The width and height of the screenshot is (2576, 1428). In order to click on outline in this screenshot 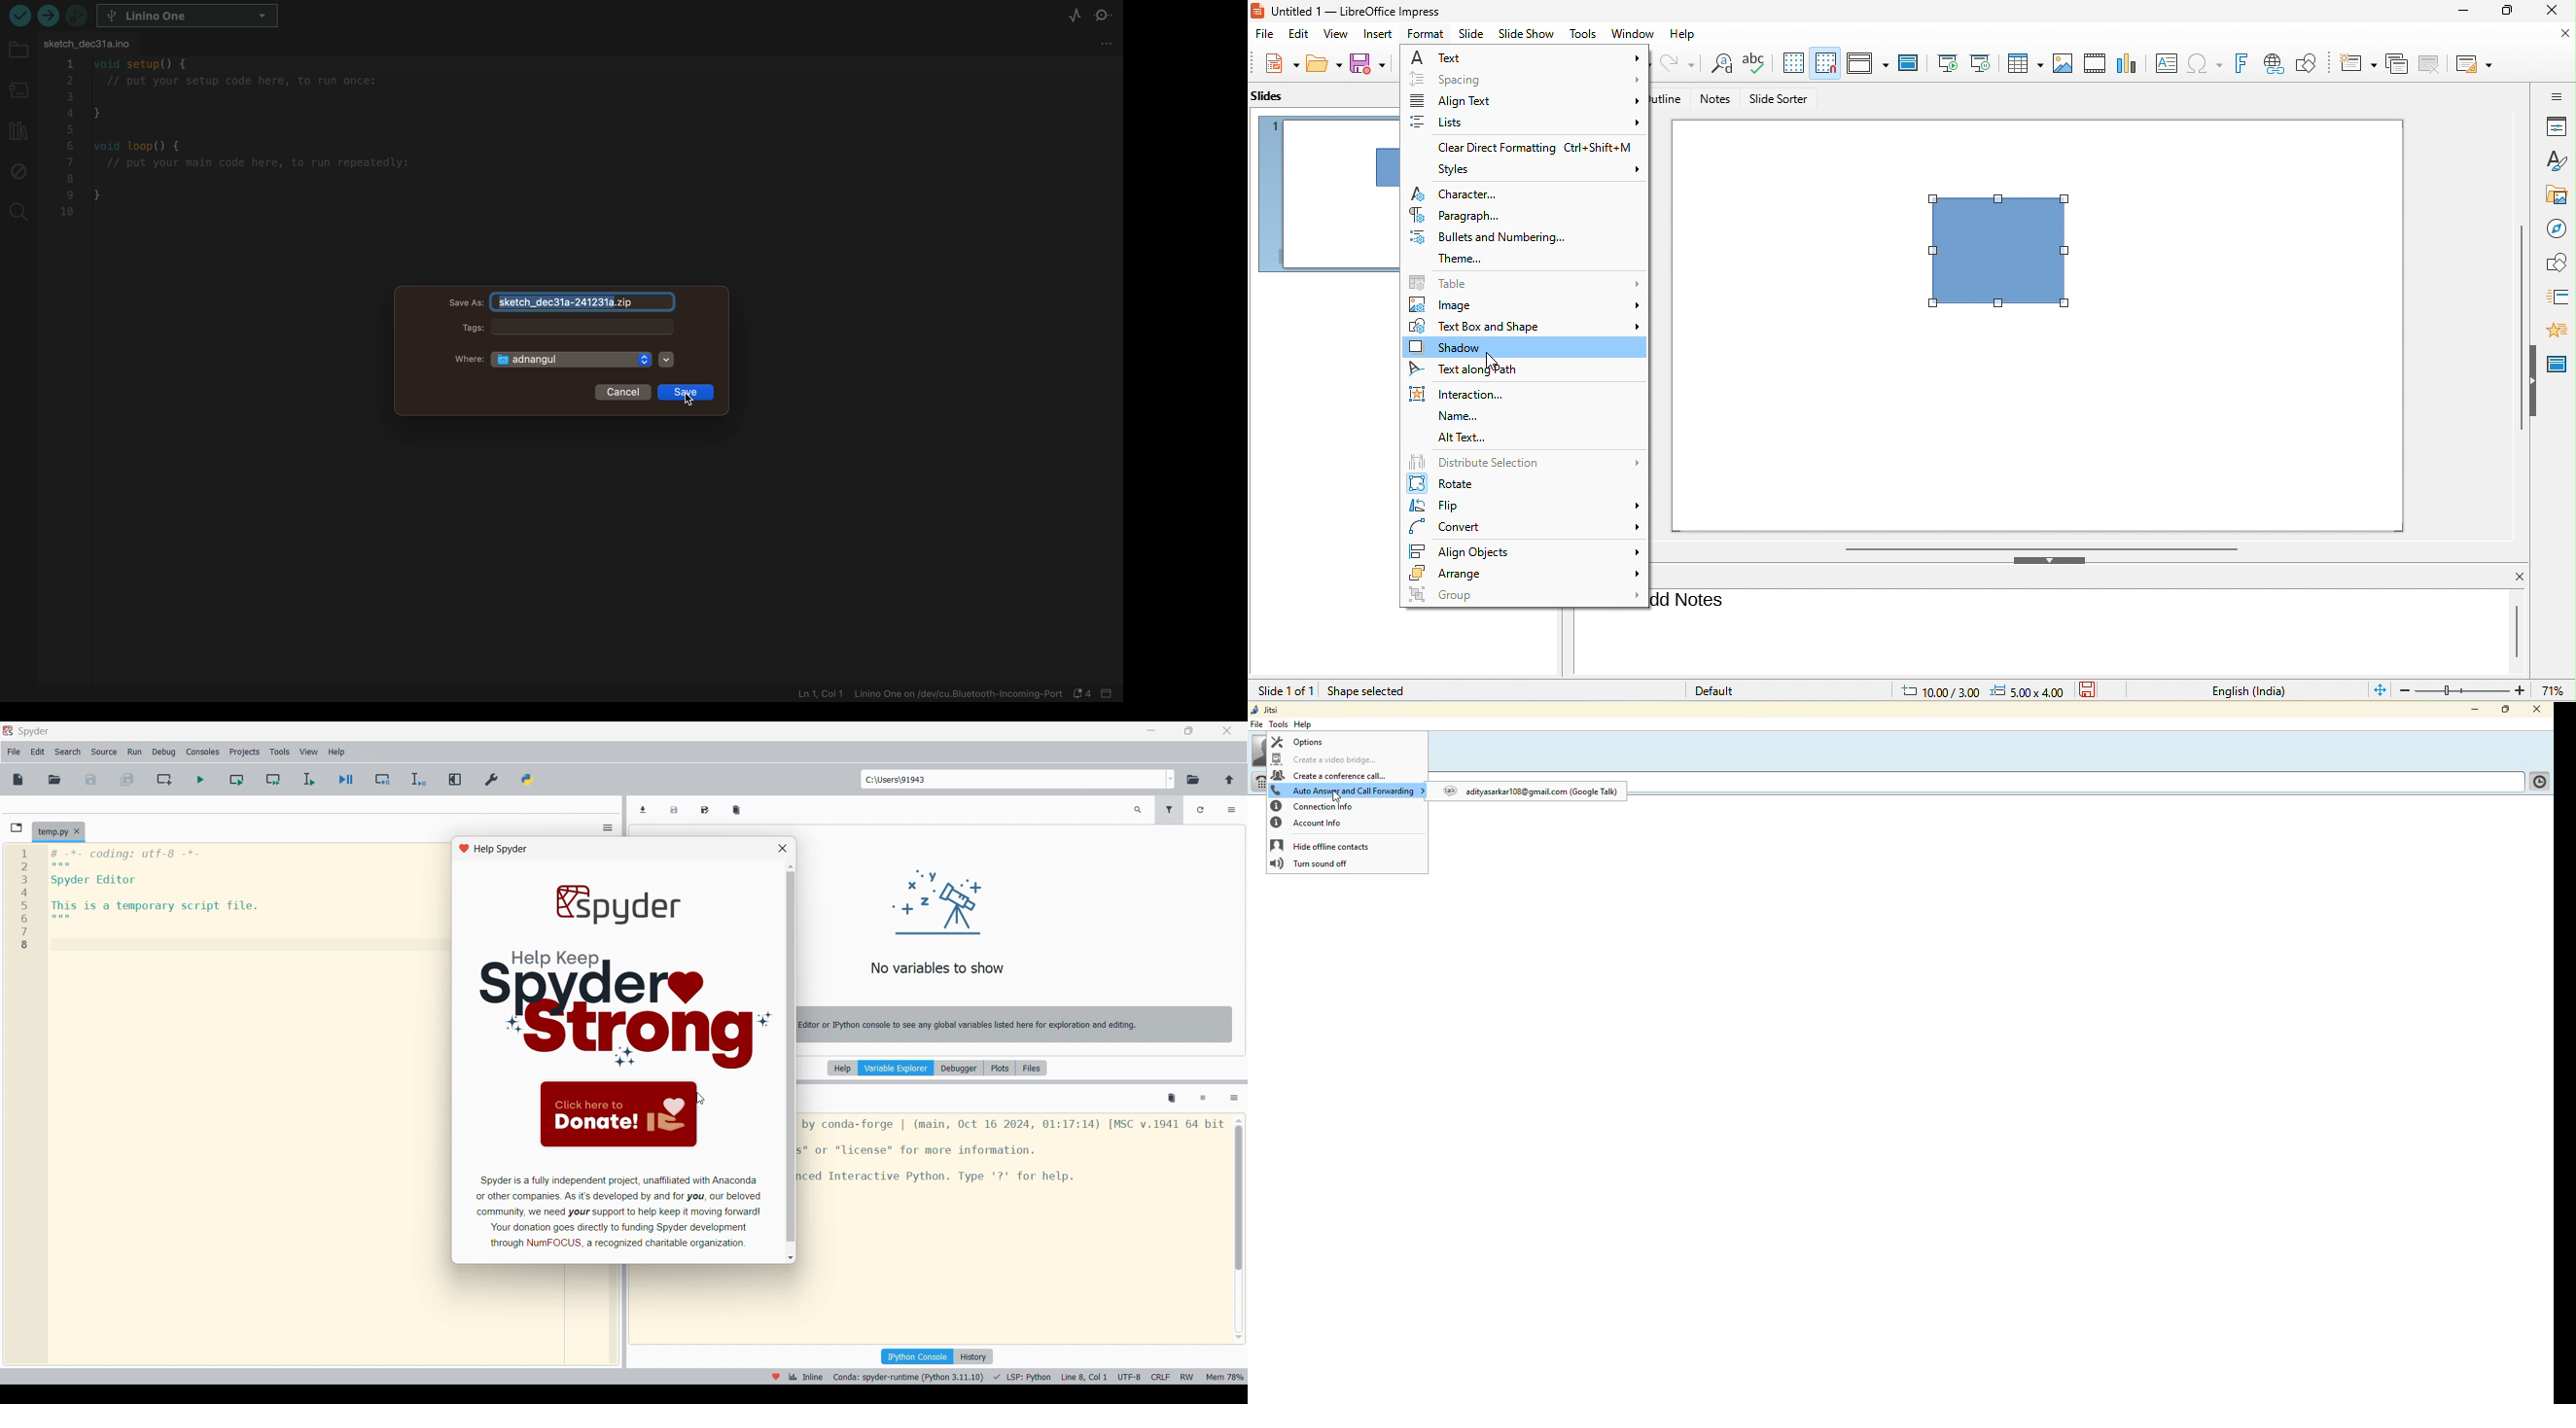, I will do `click(1675, 98)`.